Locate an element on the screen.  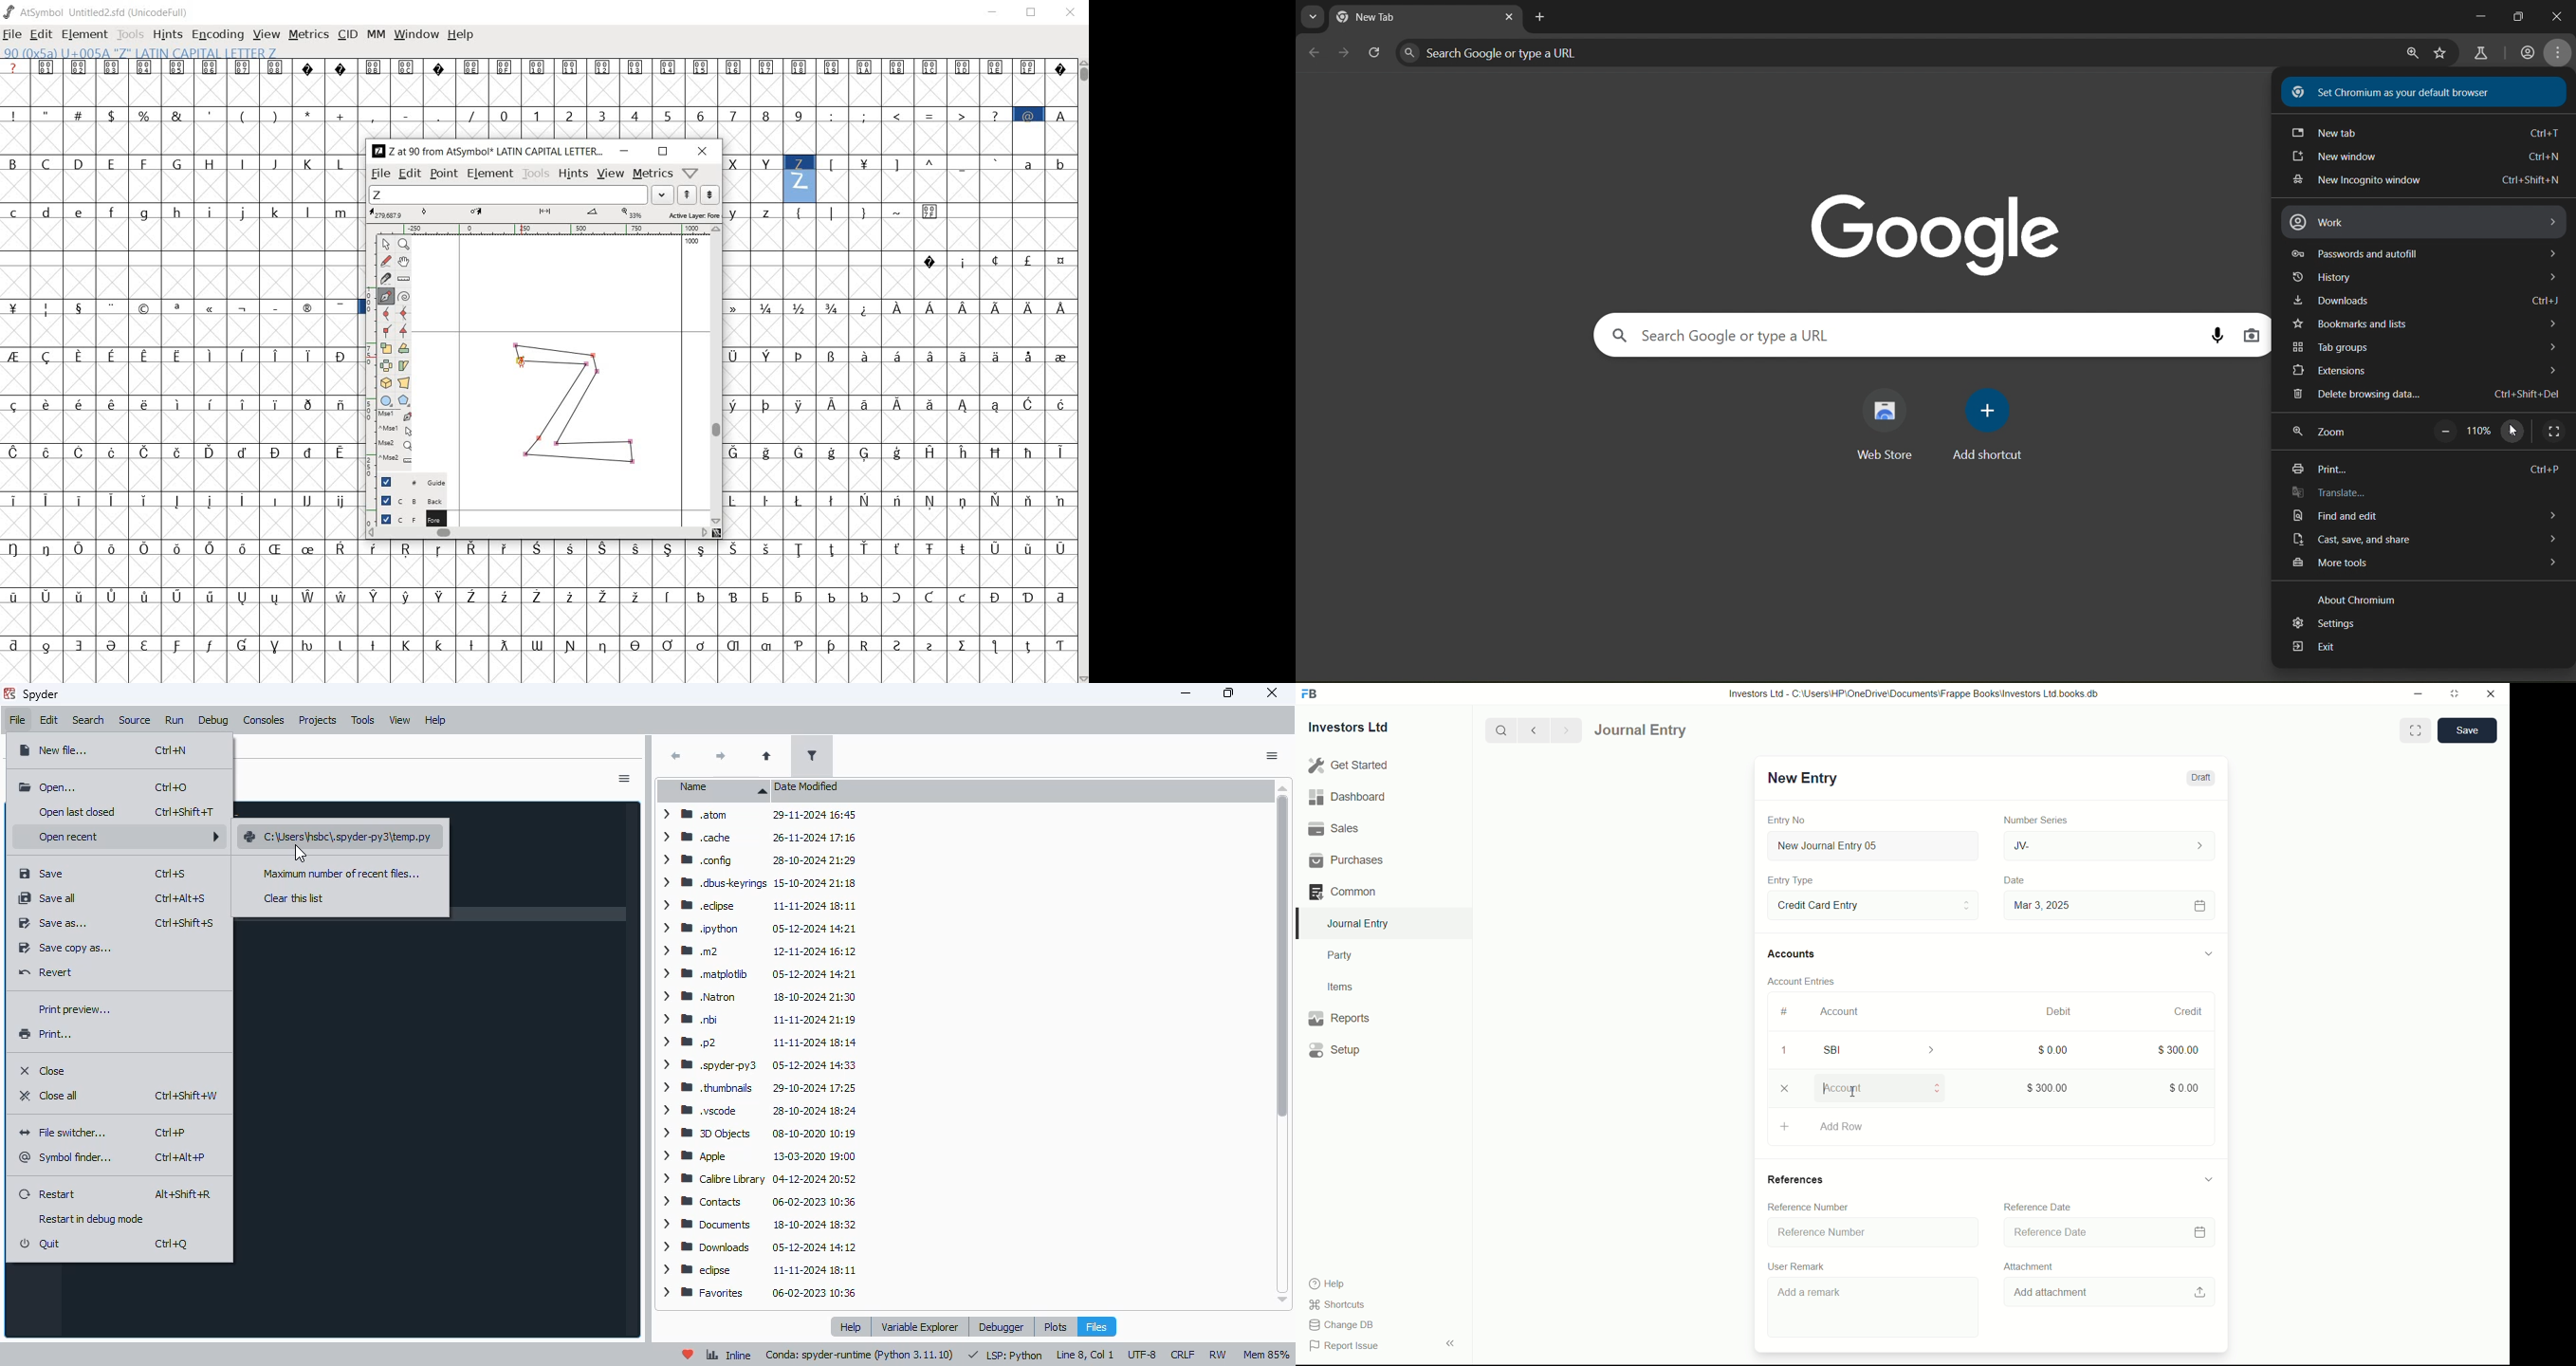
element is located at coordinates (86, 33).